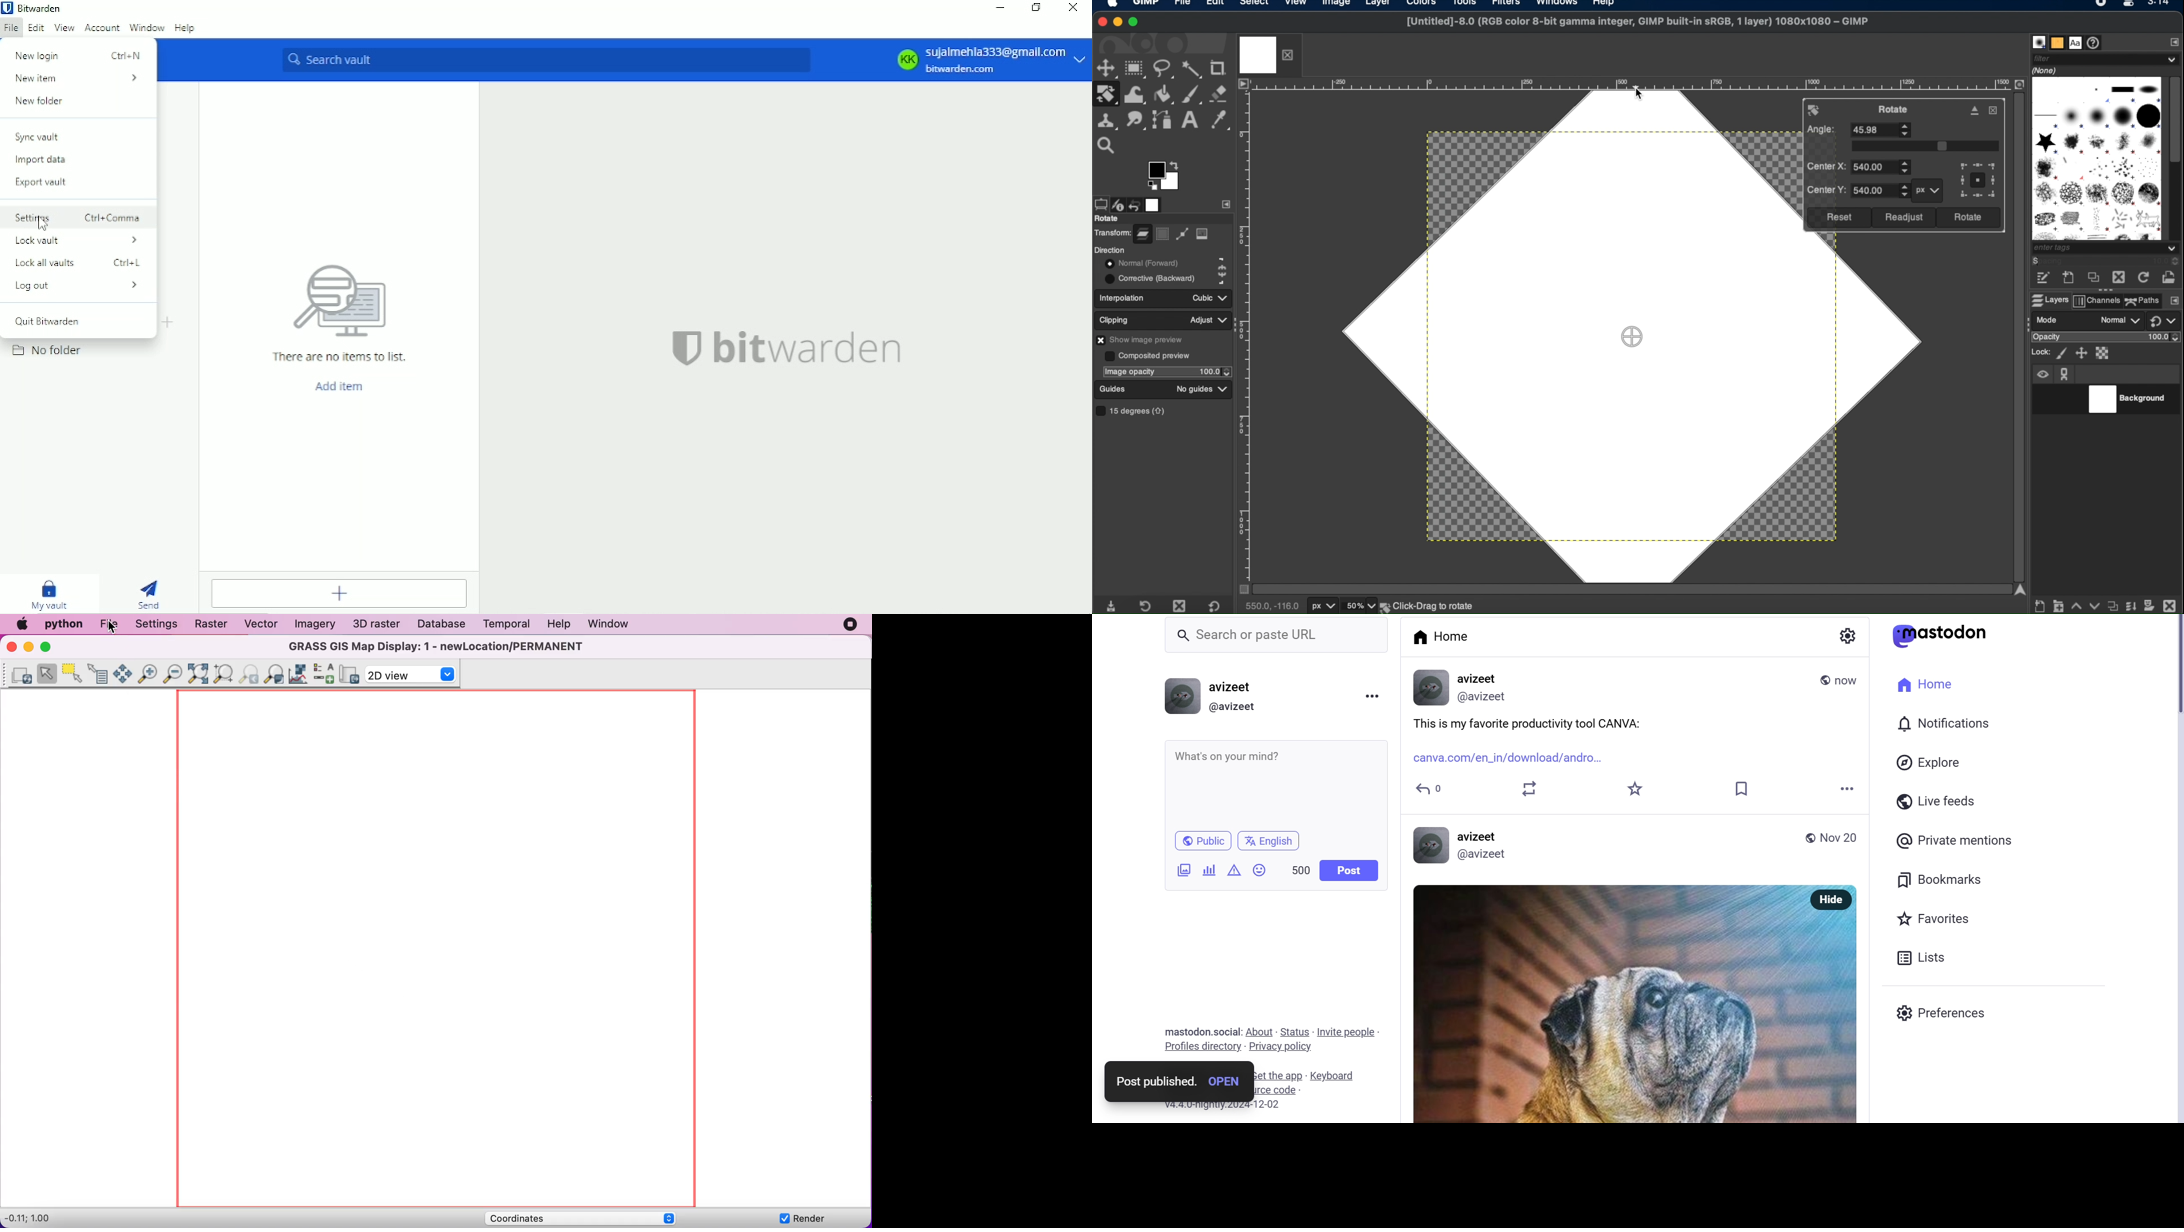  What do you see at coordinates (1953, 1016) in the screenshot?
I see `preferenes` at bounding box center [1953, 1016].